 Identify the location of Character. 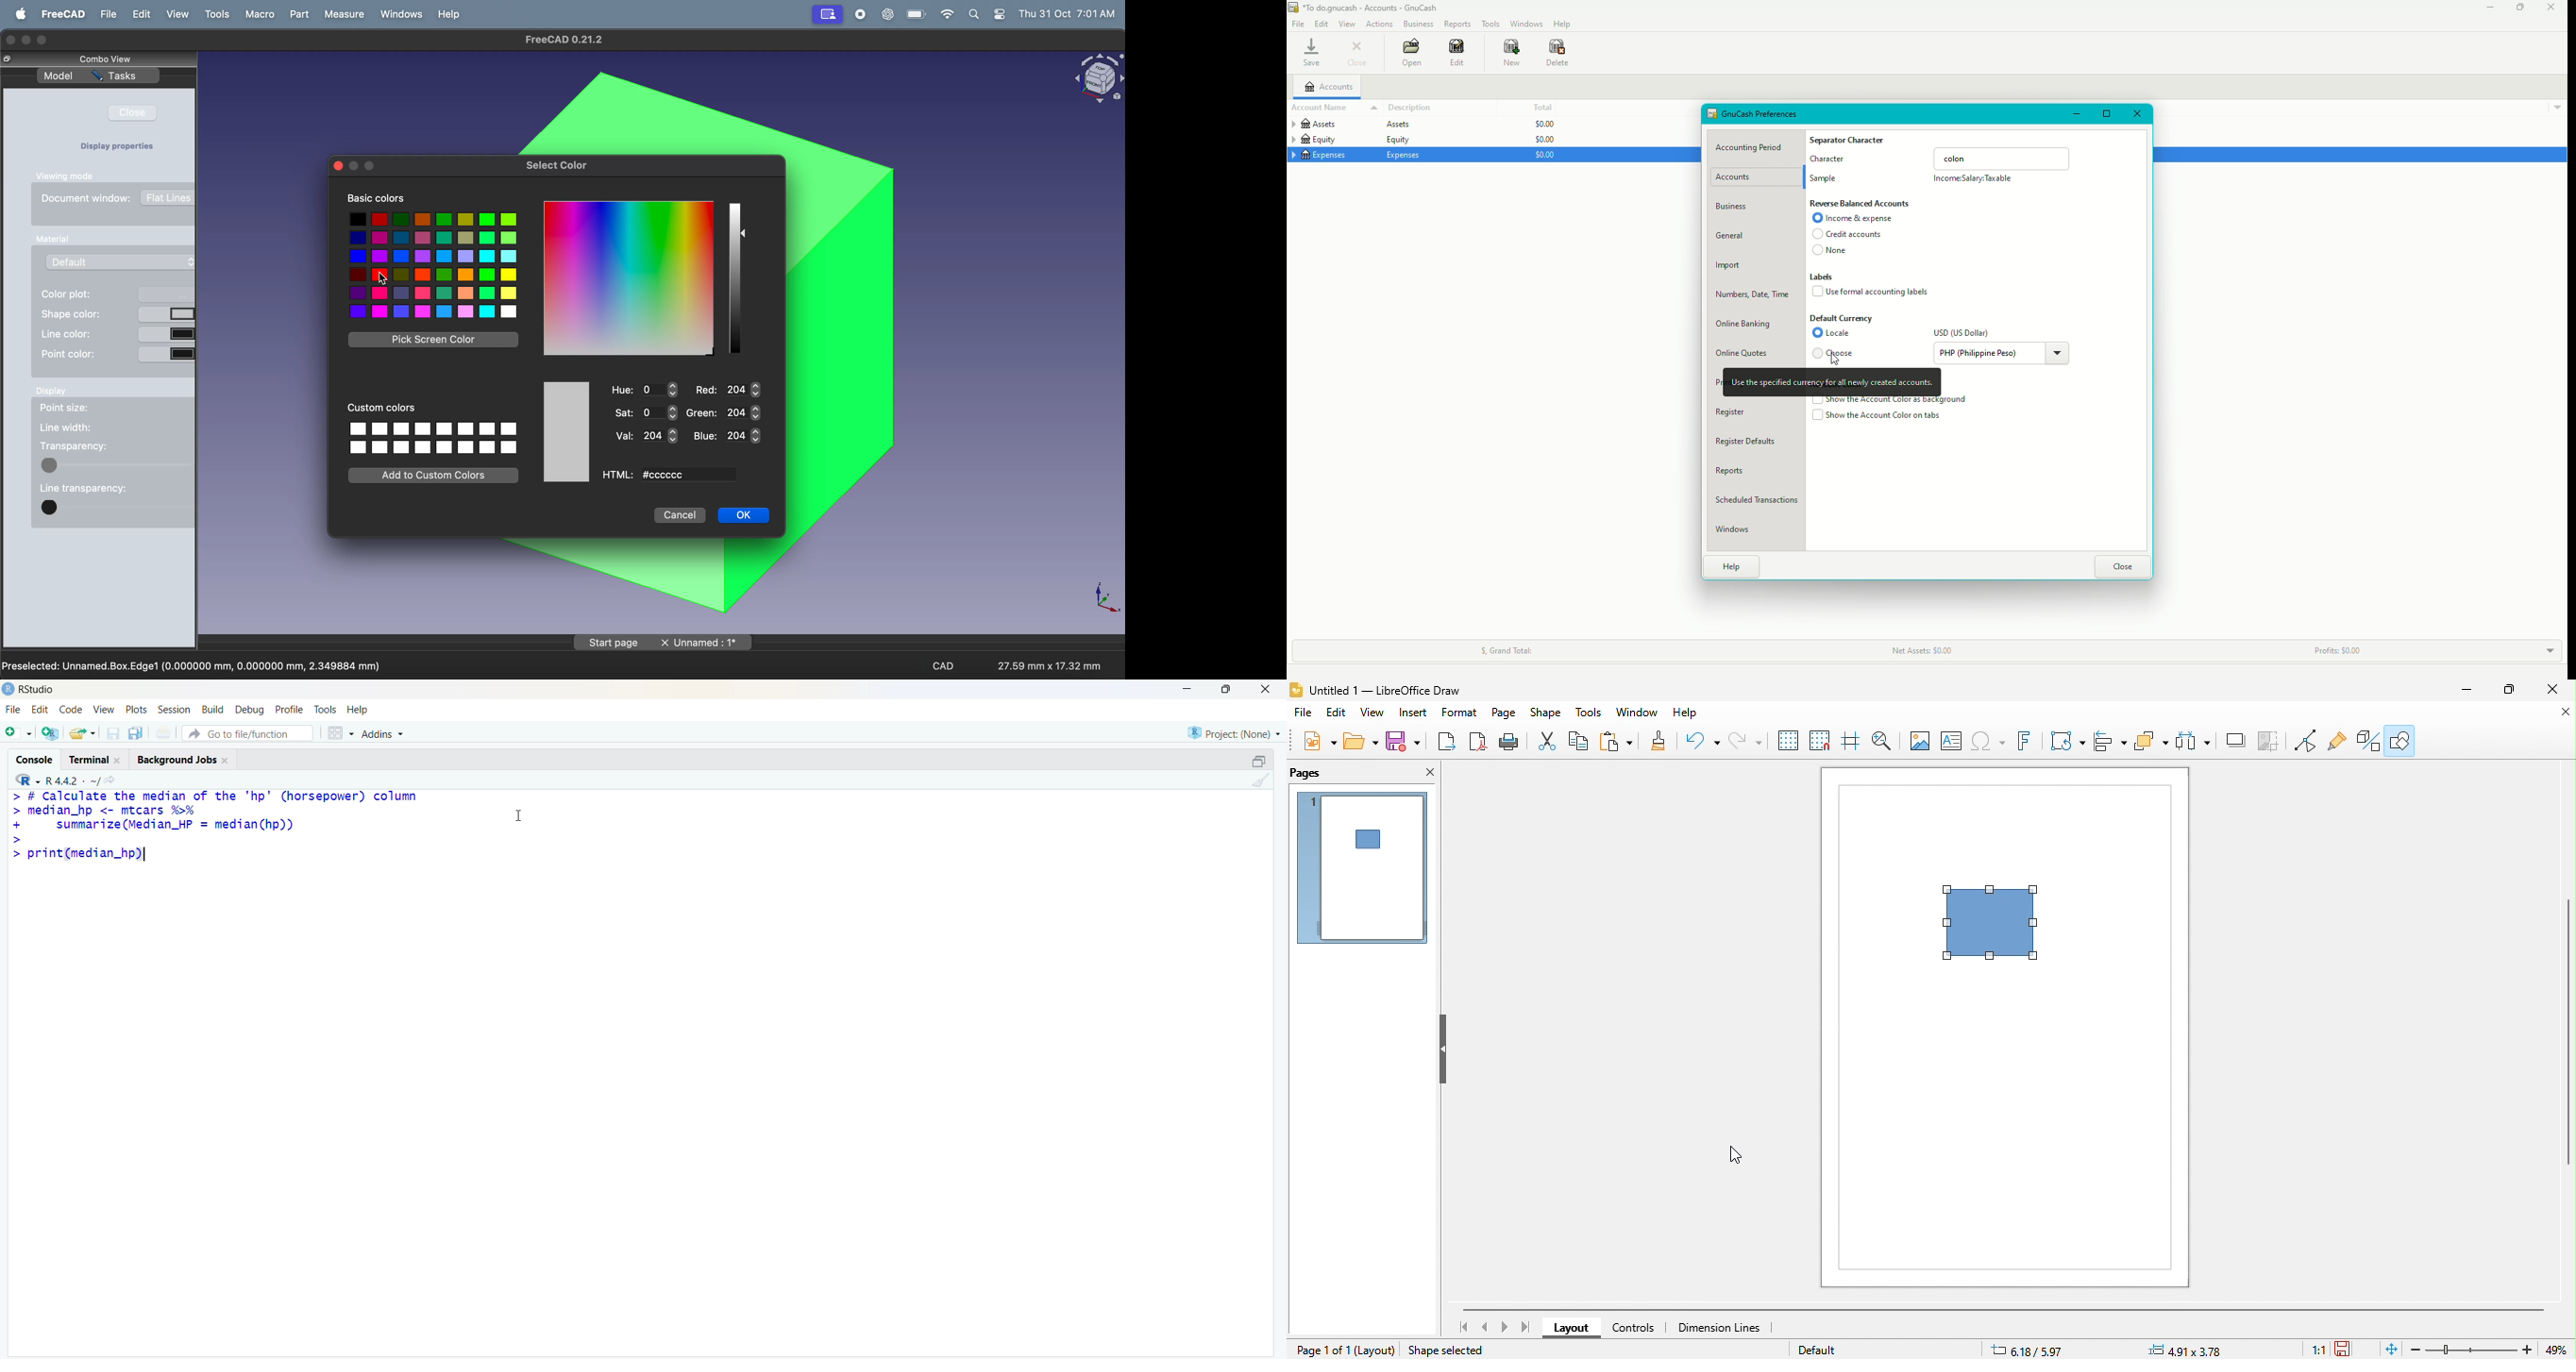
(1829, 162).